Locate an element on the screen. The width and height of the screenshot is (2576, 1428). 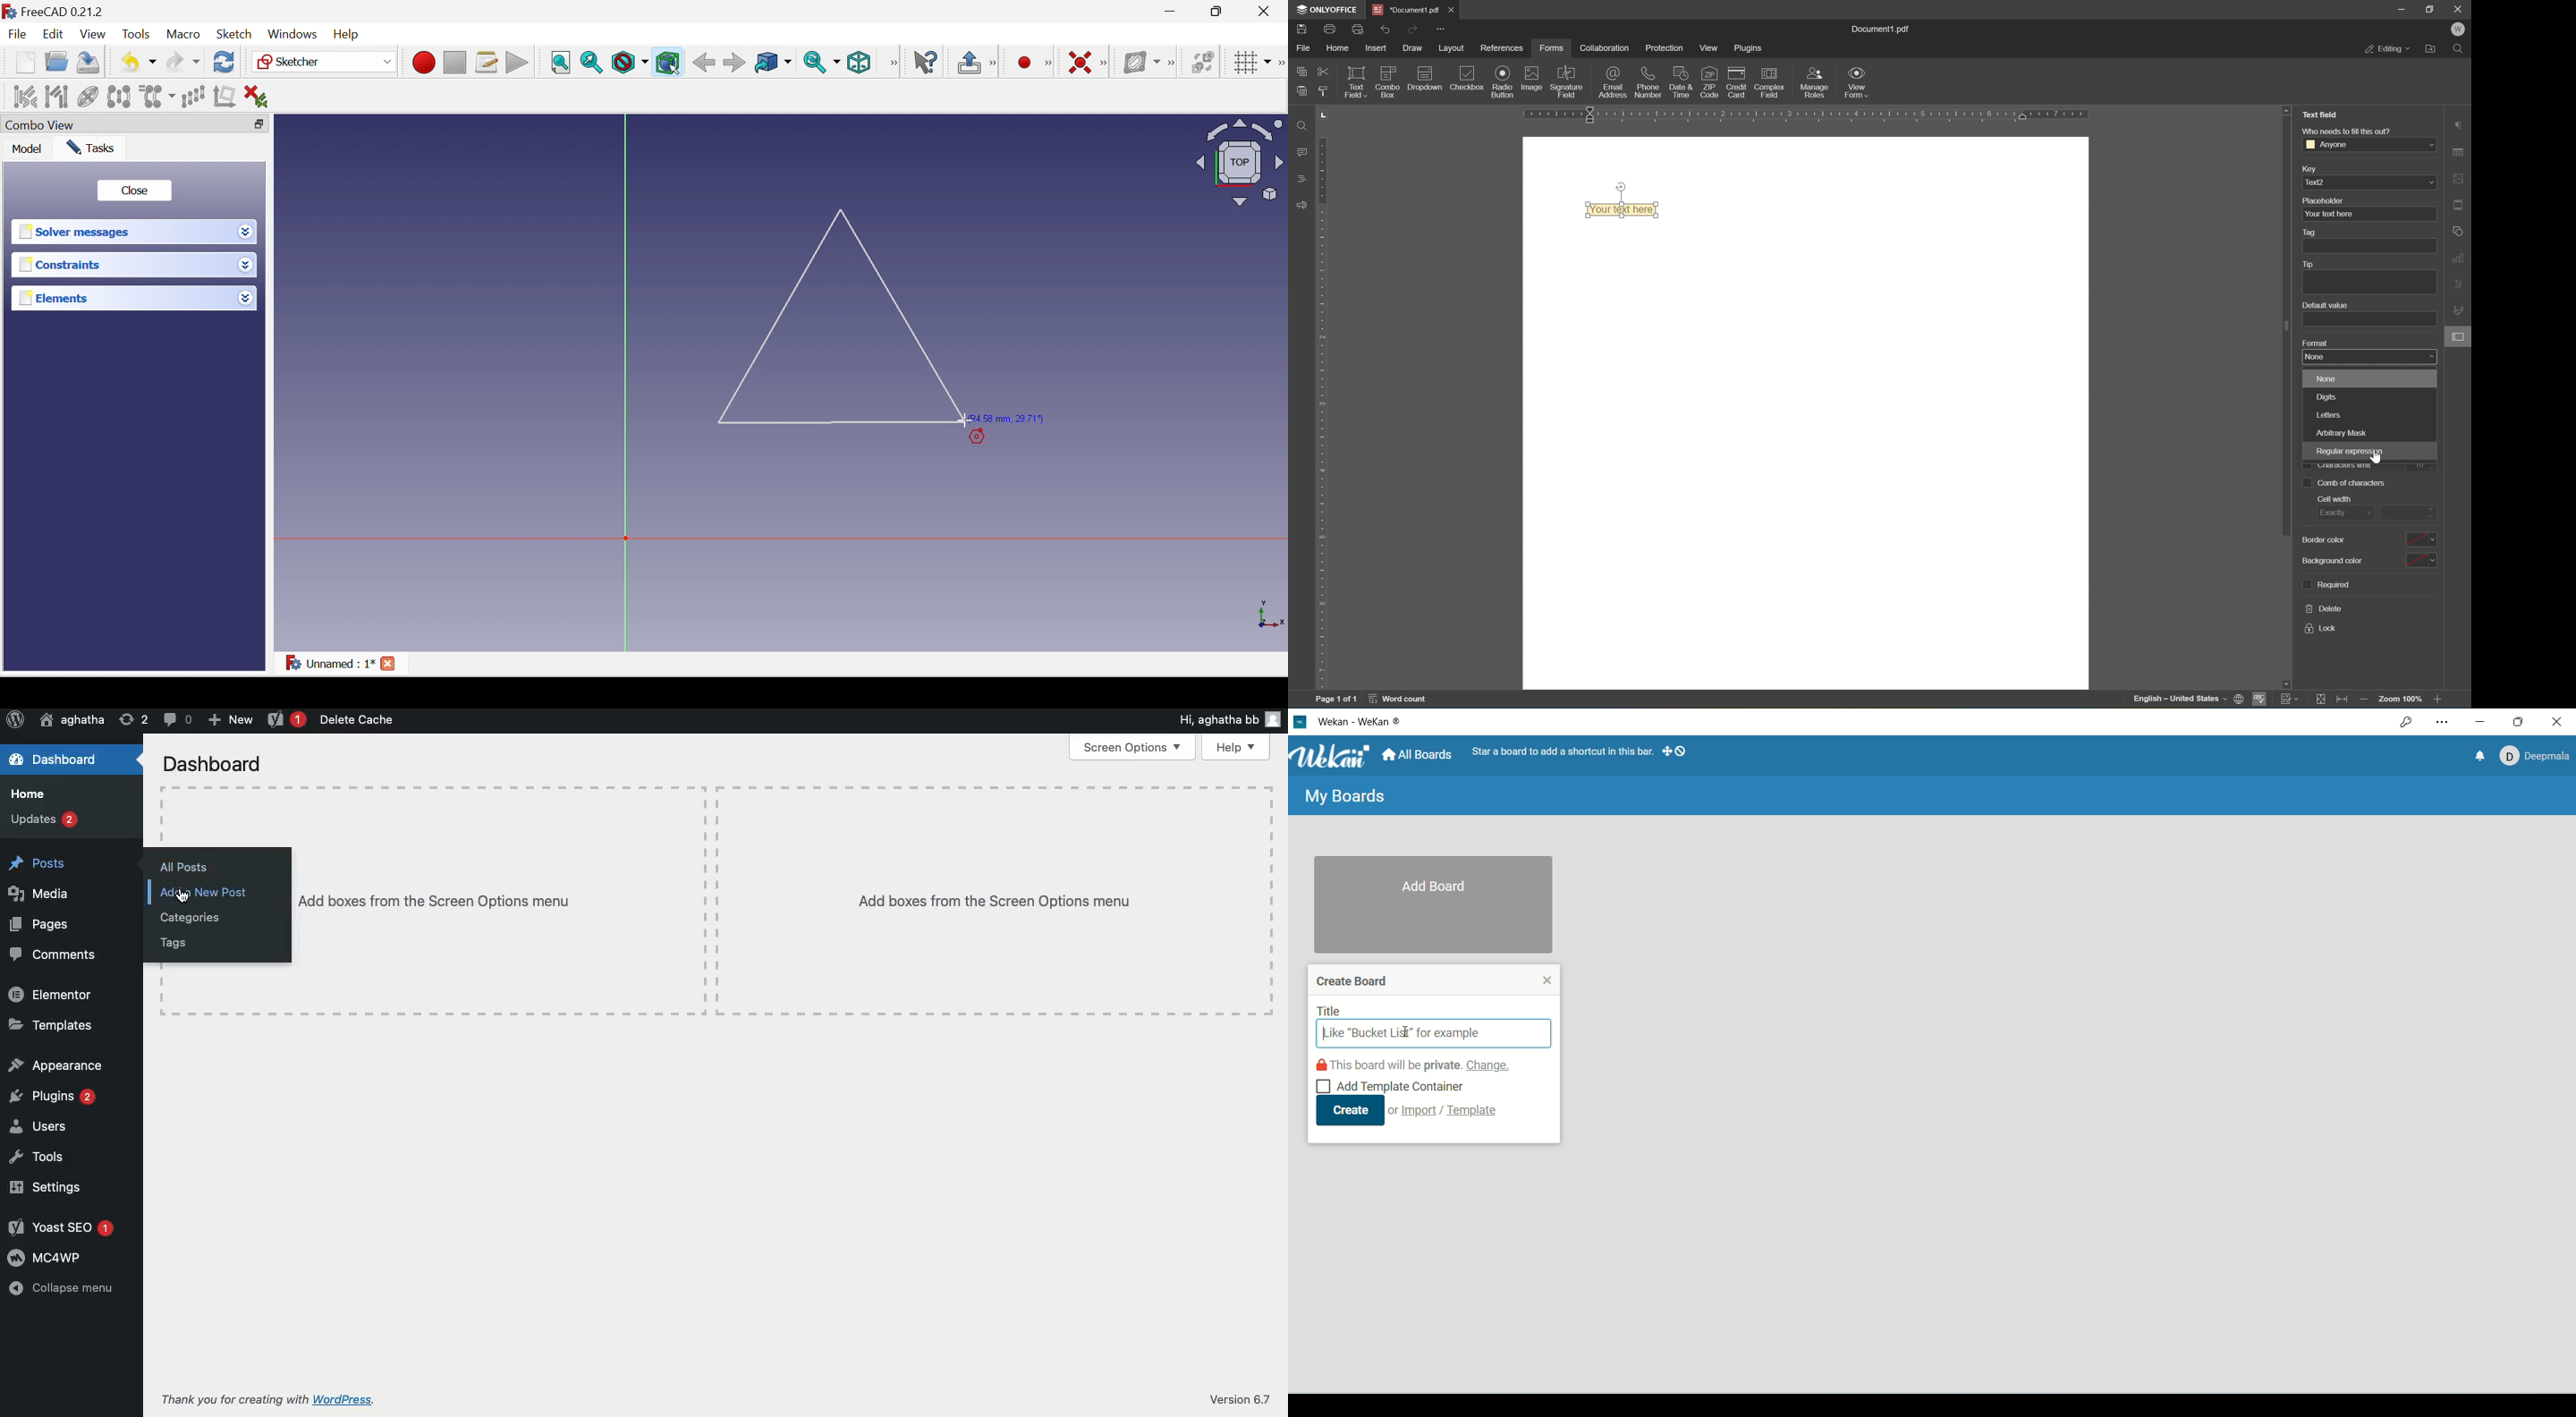
phone number is located at coordinates (1647, 81).